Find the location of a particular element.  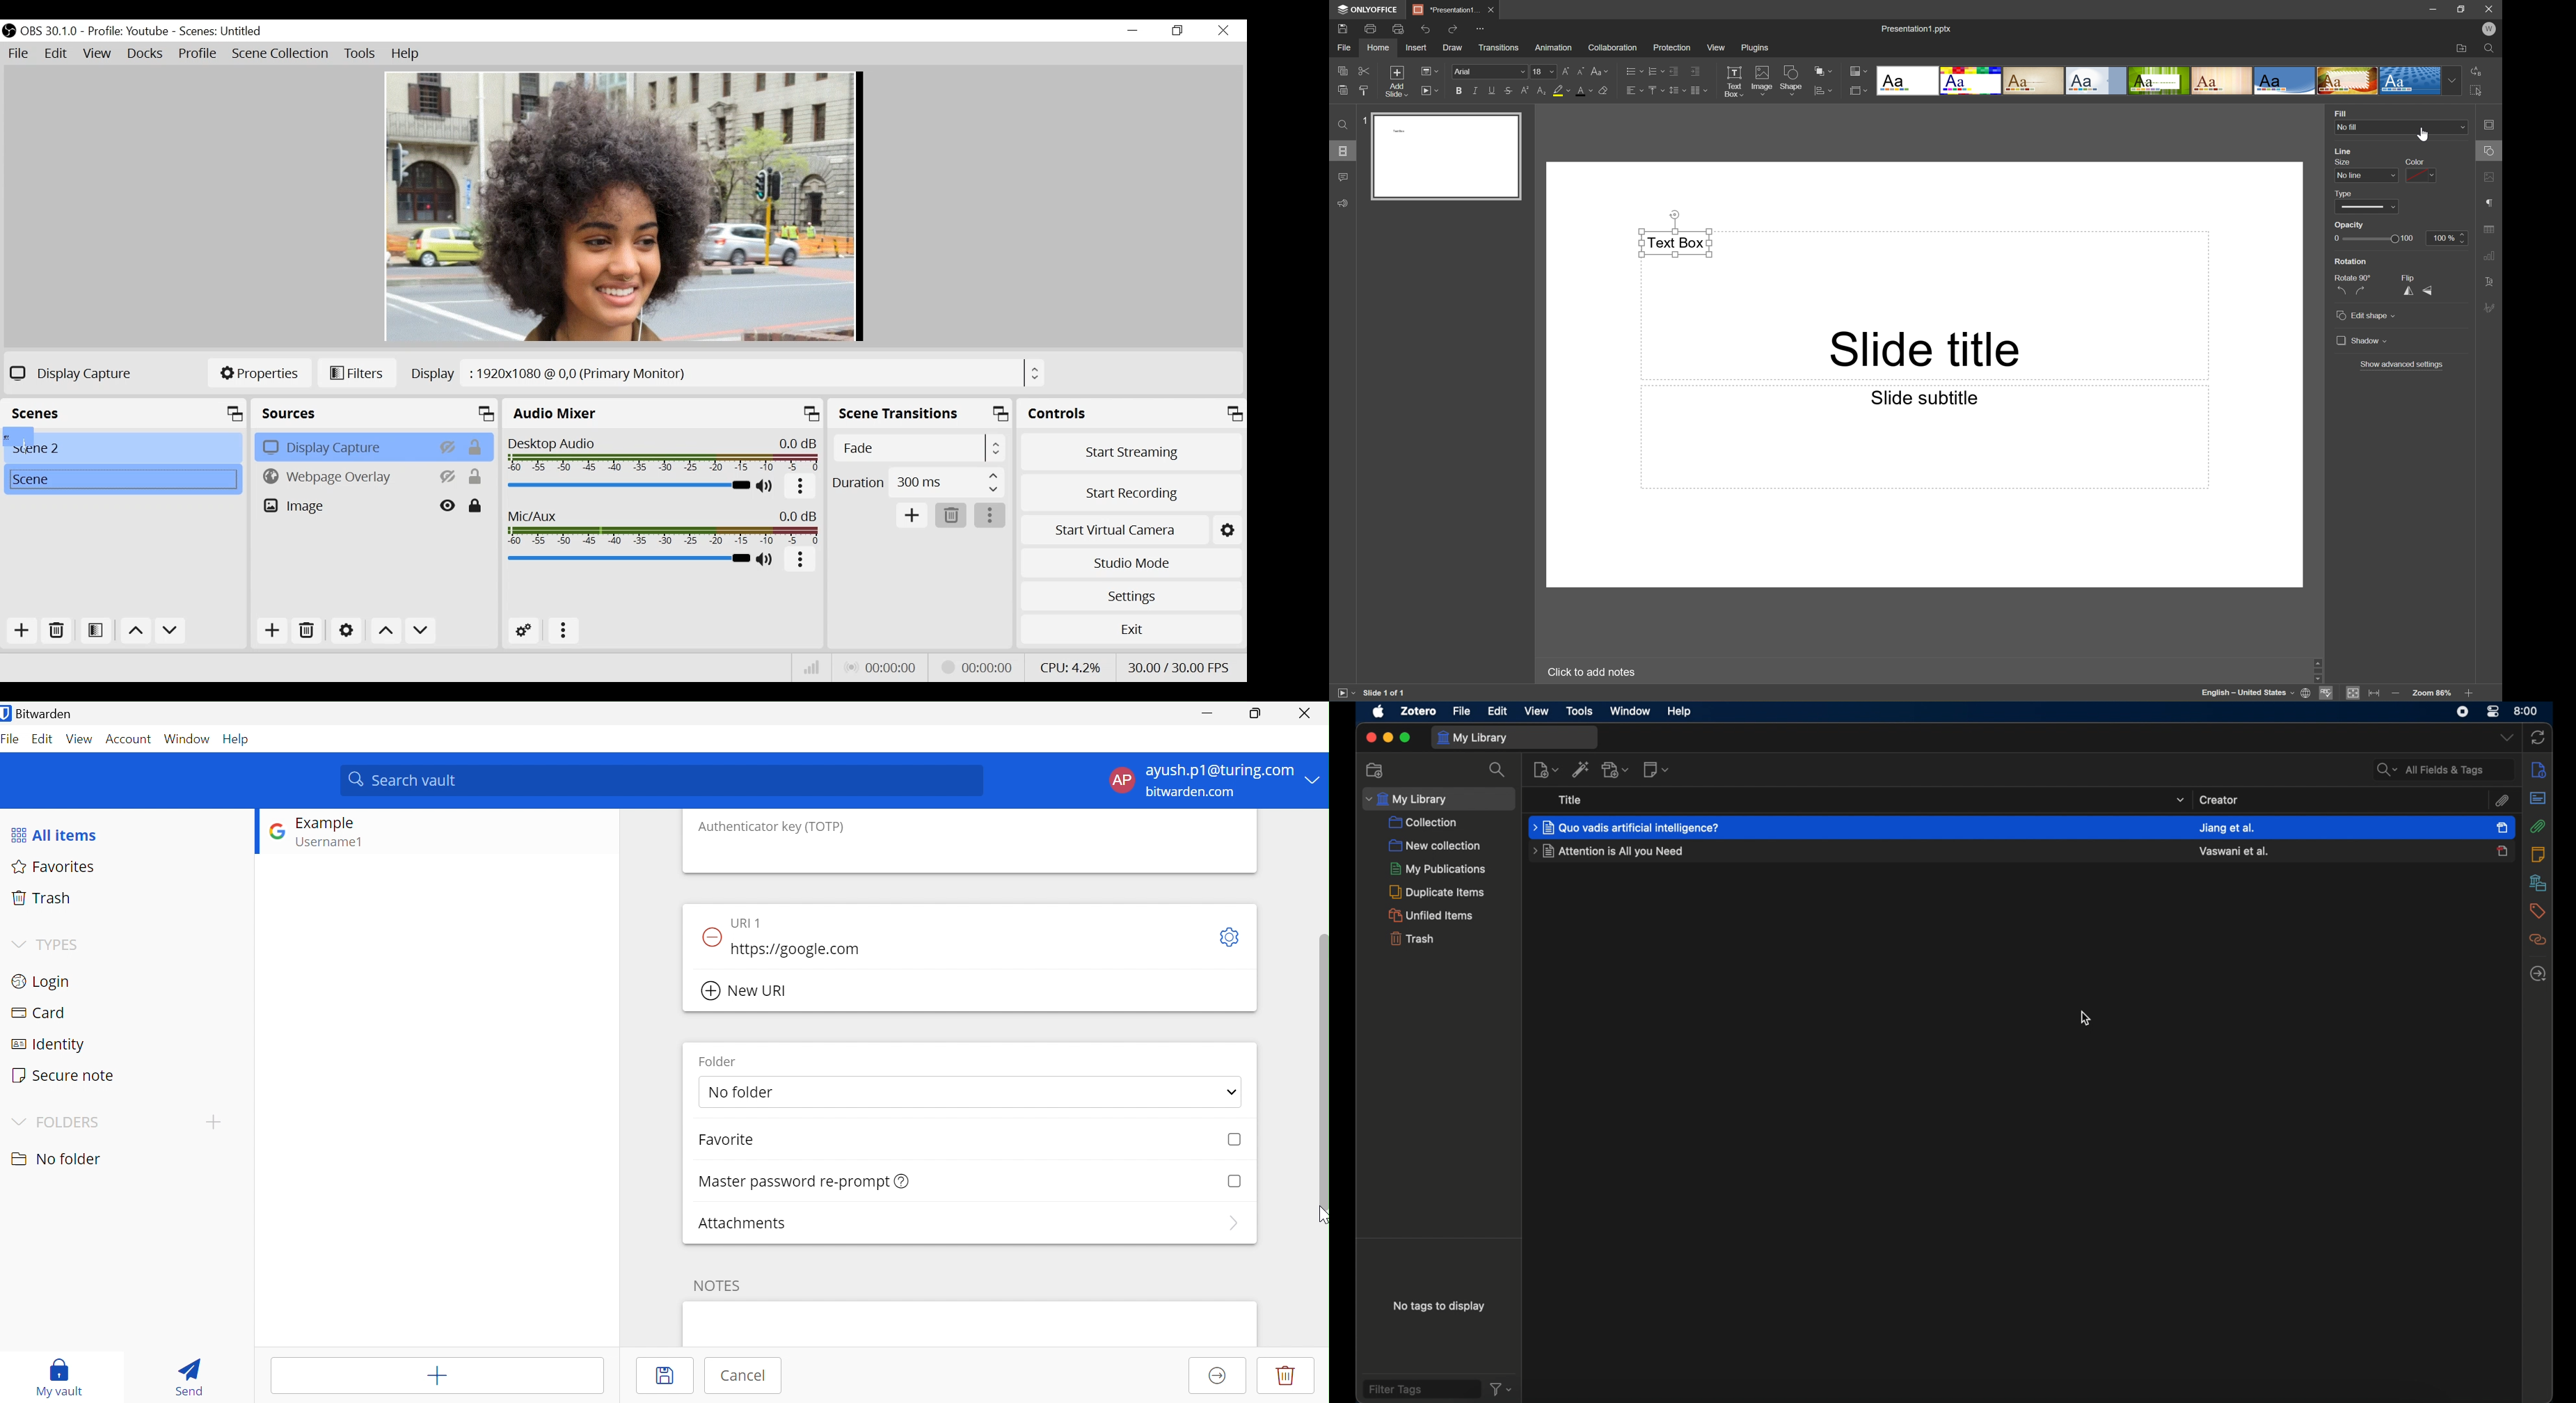

Comments is located at coordinates (1344, 177).